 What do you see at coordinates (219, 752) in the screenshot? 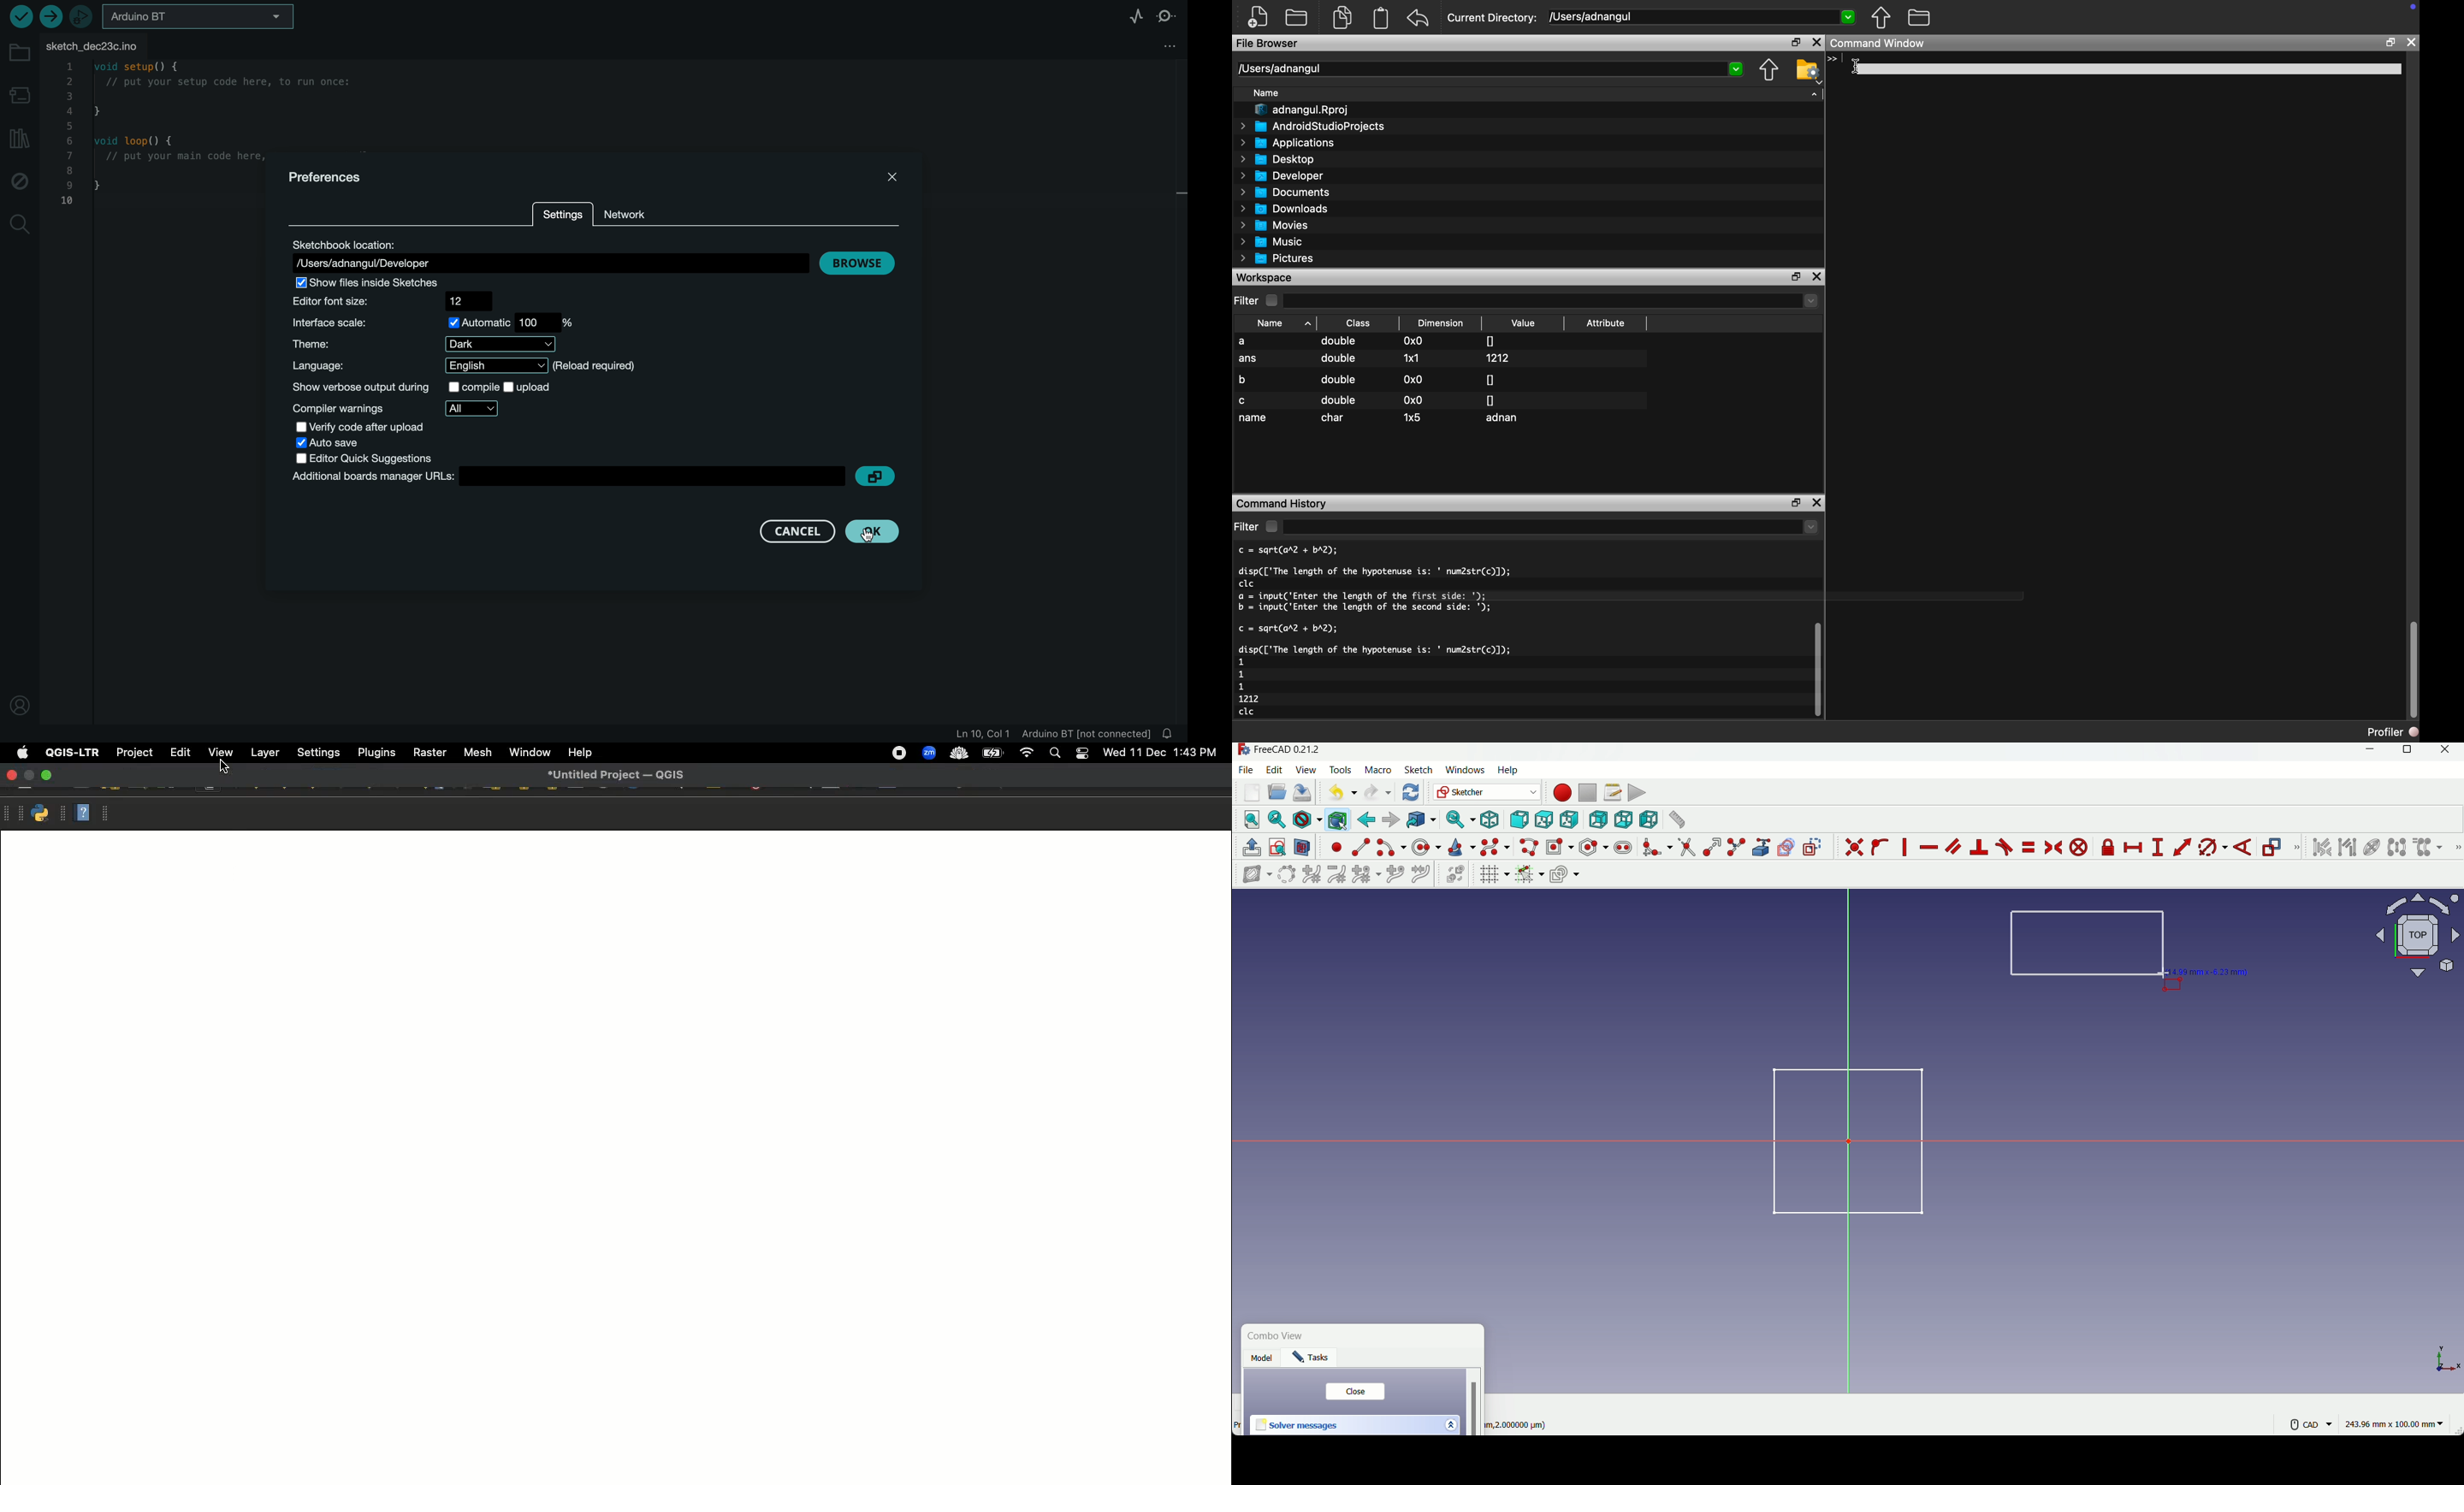
I see `View` at bounding box center [219, 752].